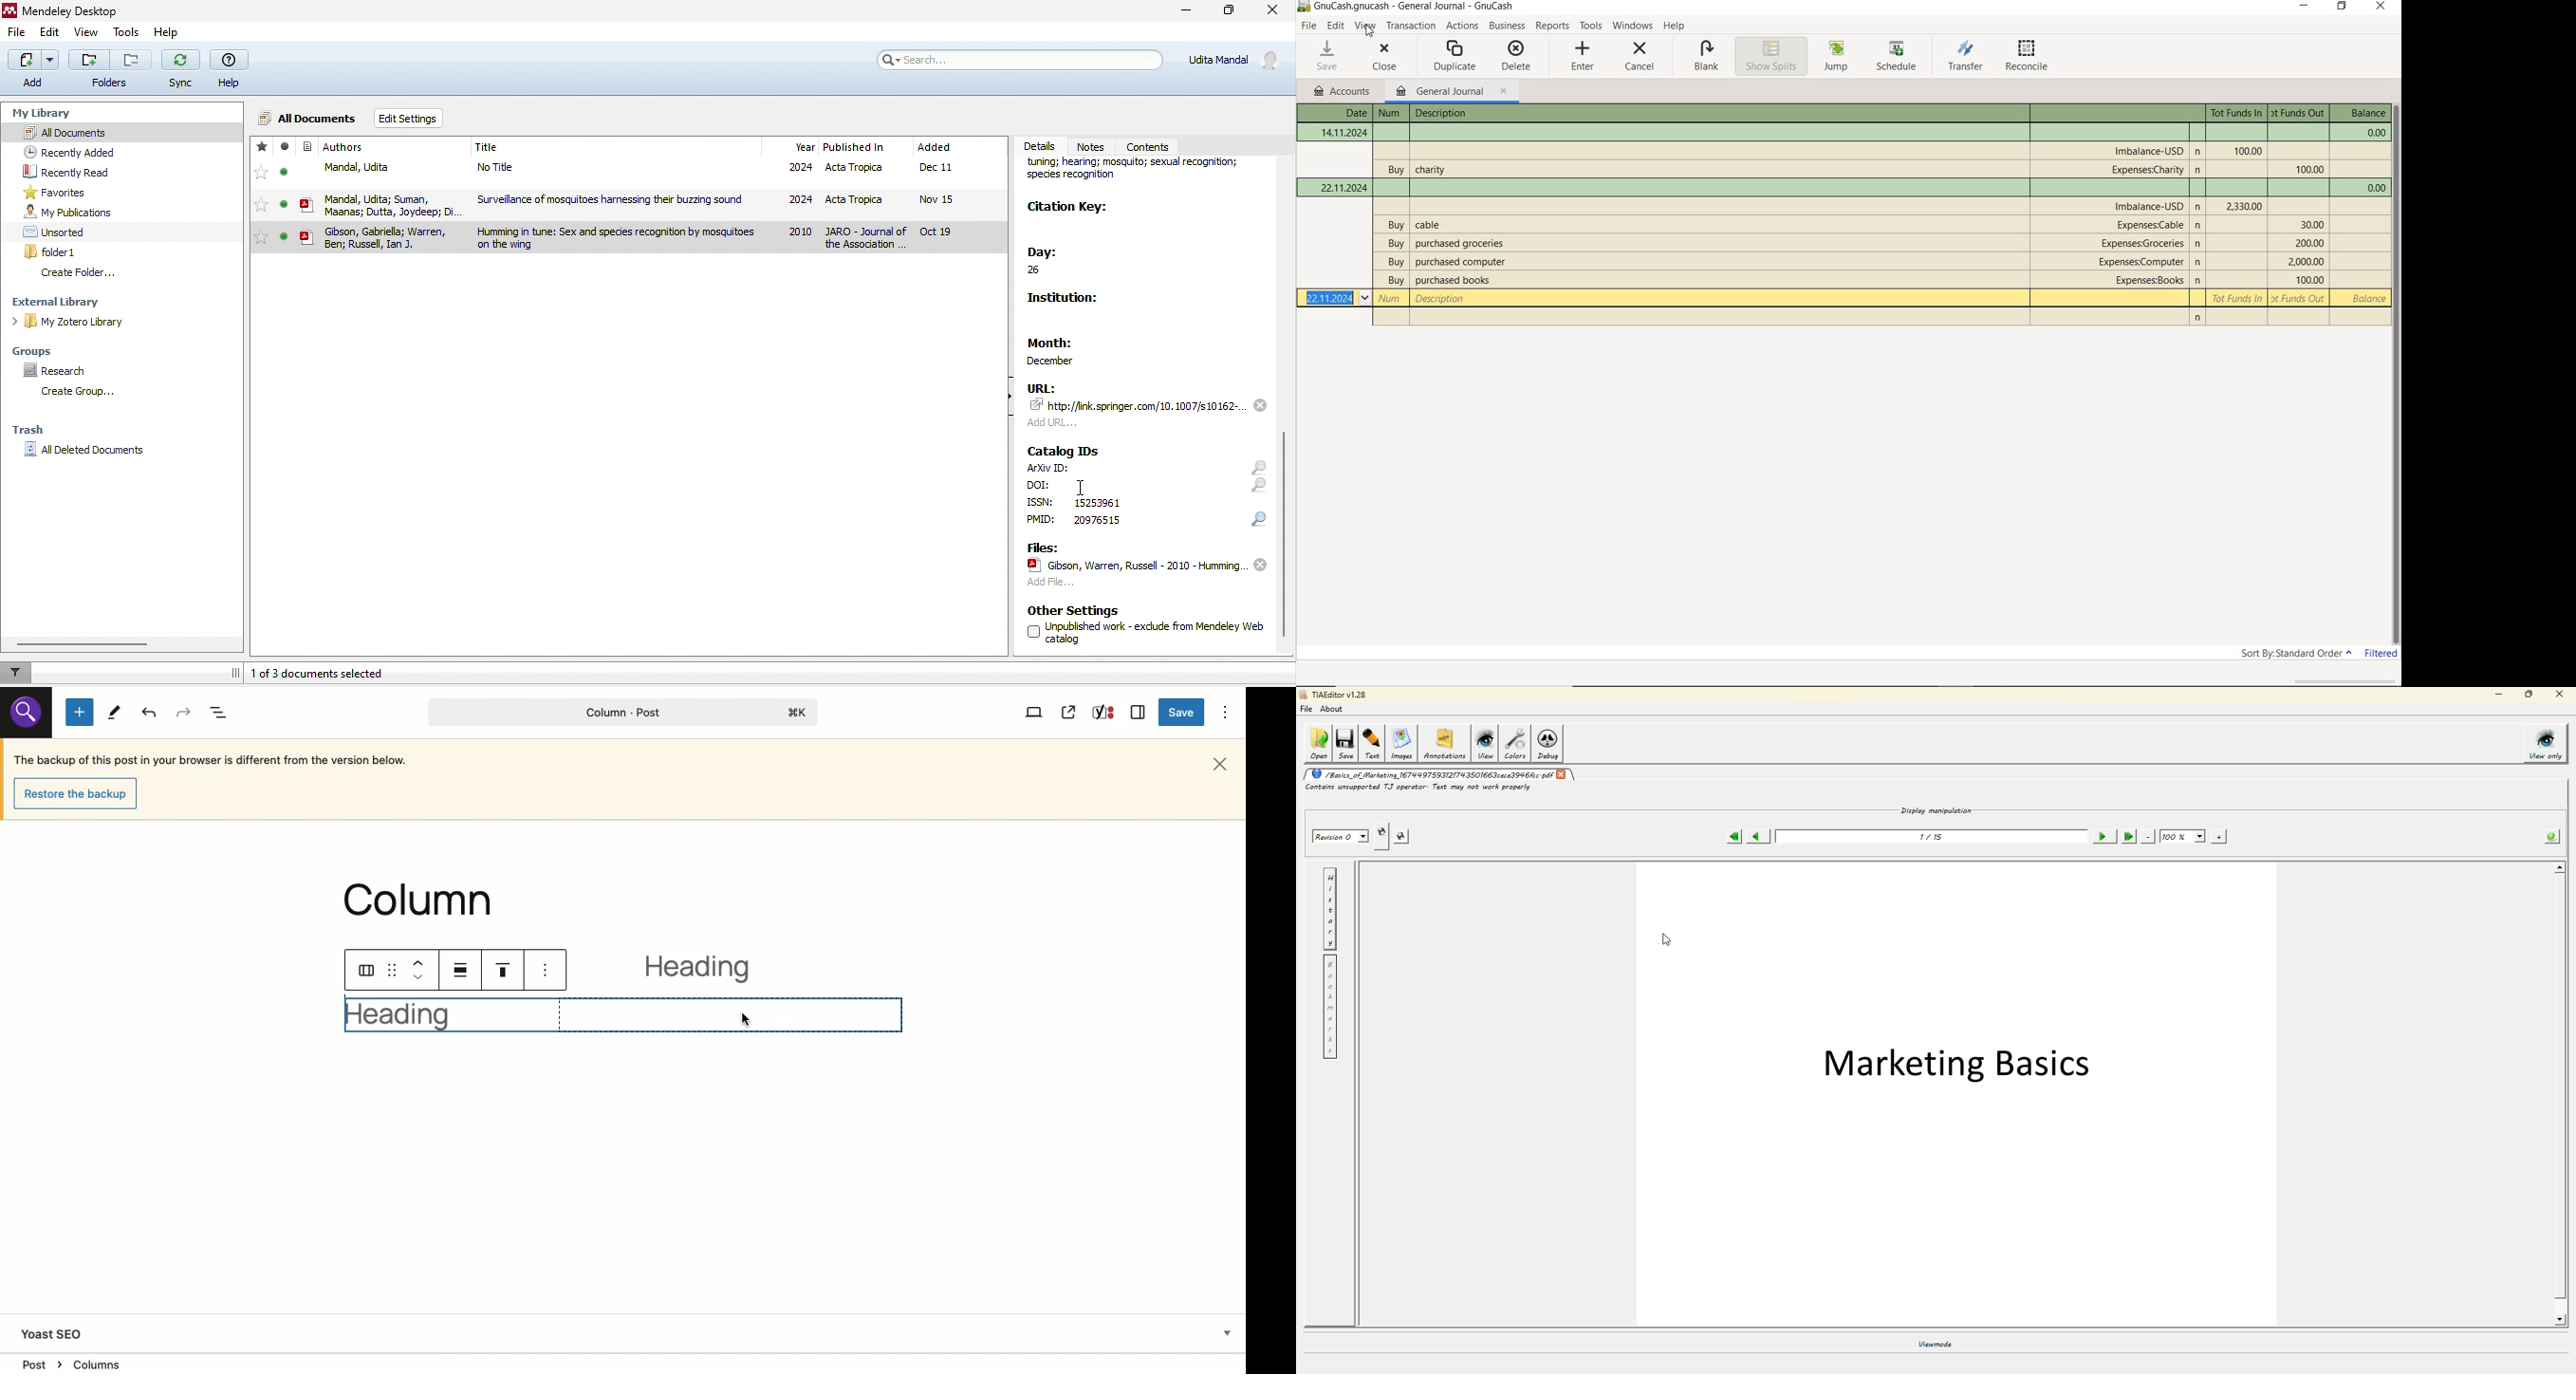 This screenshot has height=1400, width=2576. Describe the element at coordinates (69, 172) in the screenshot. I see `recently read` at that location.